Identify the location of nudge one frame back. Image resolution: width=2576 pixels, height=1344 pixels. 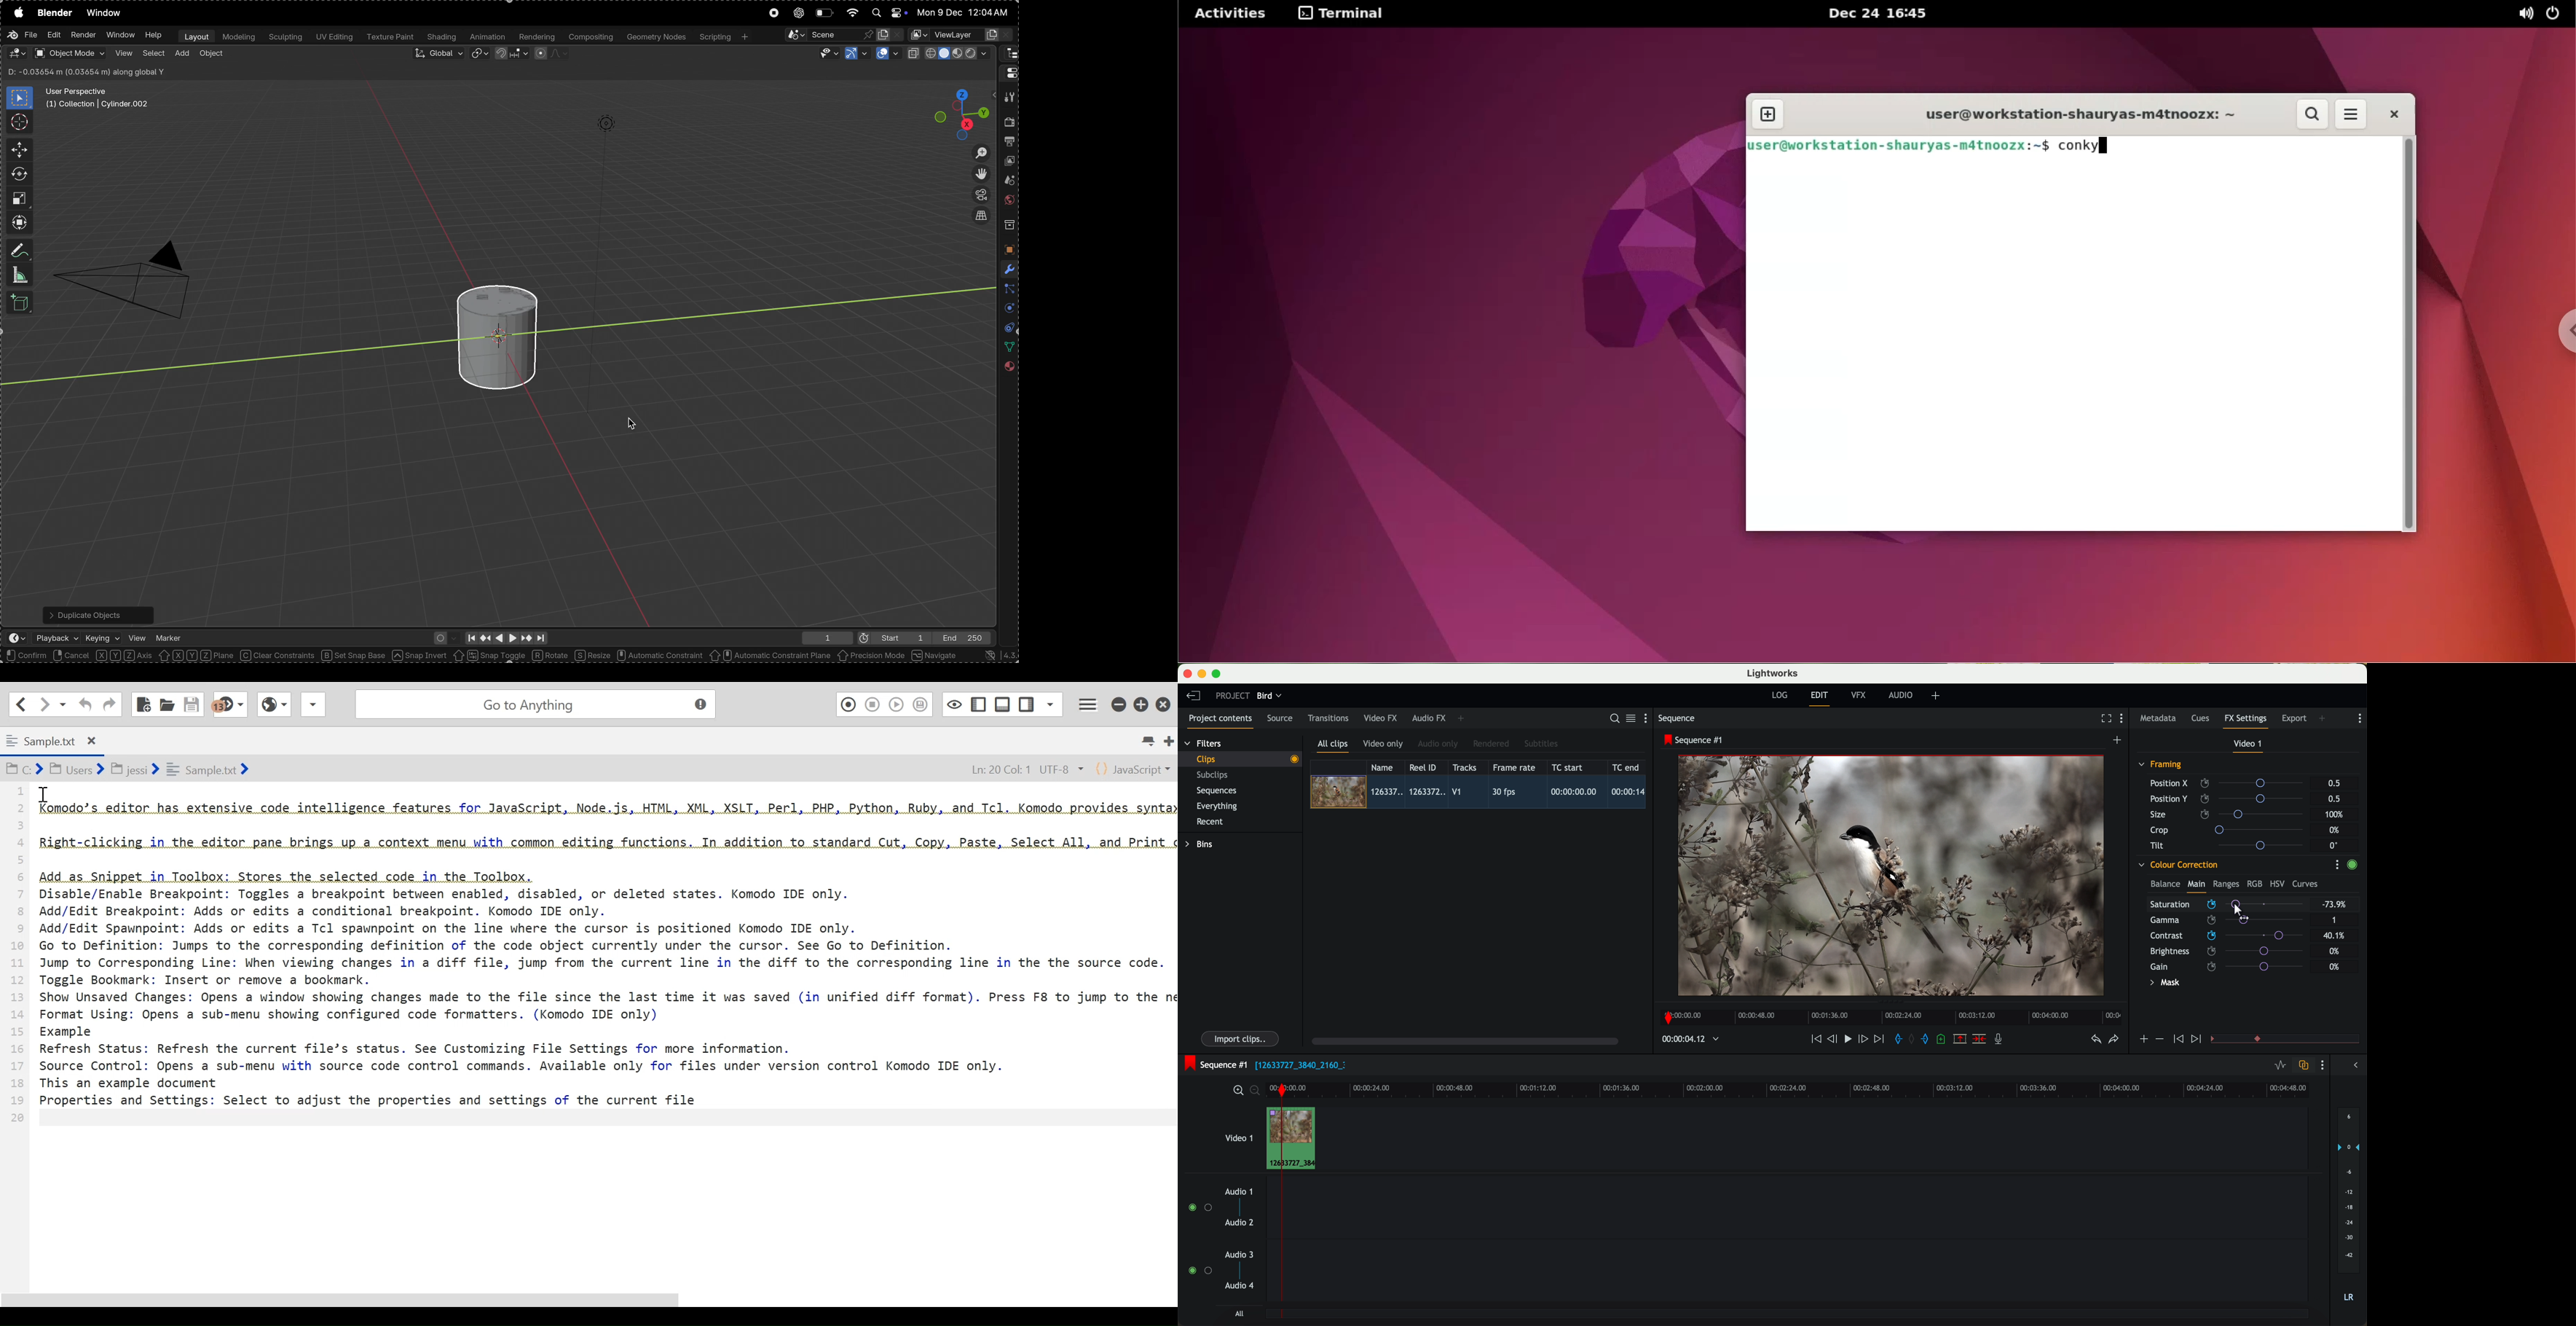
(1834, 1040).